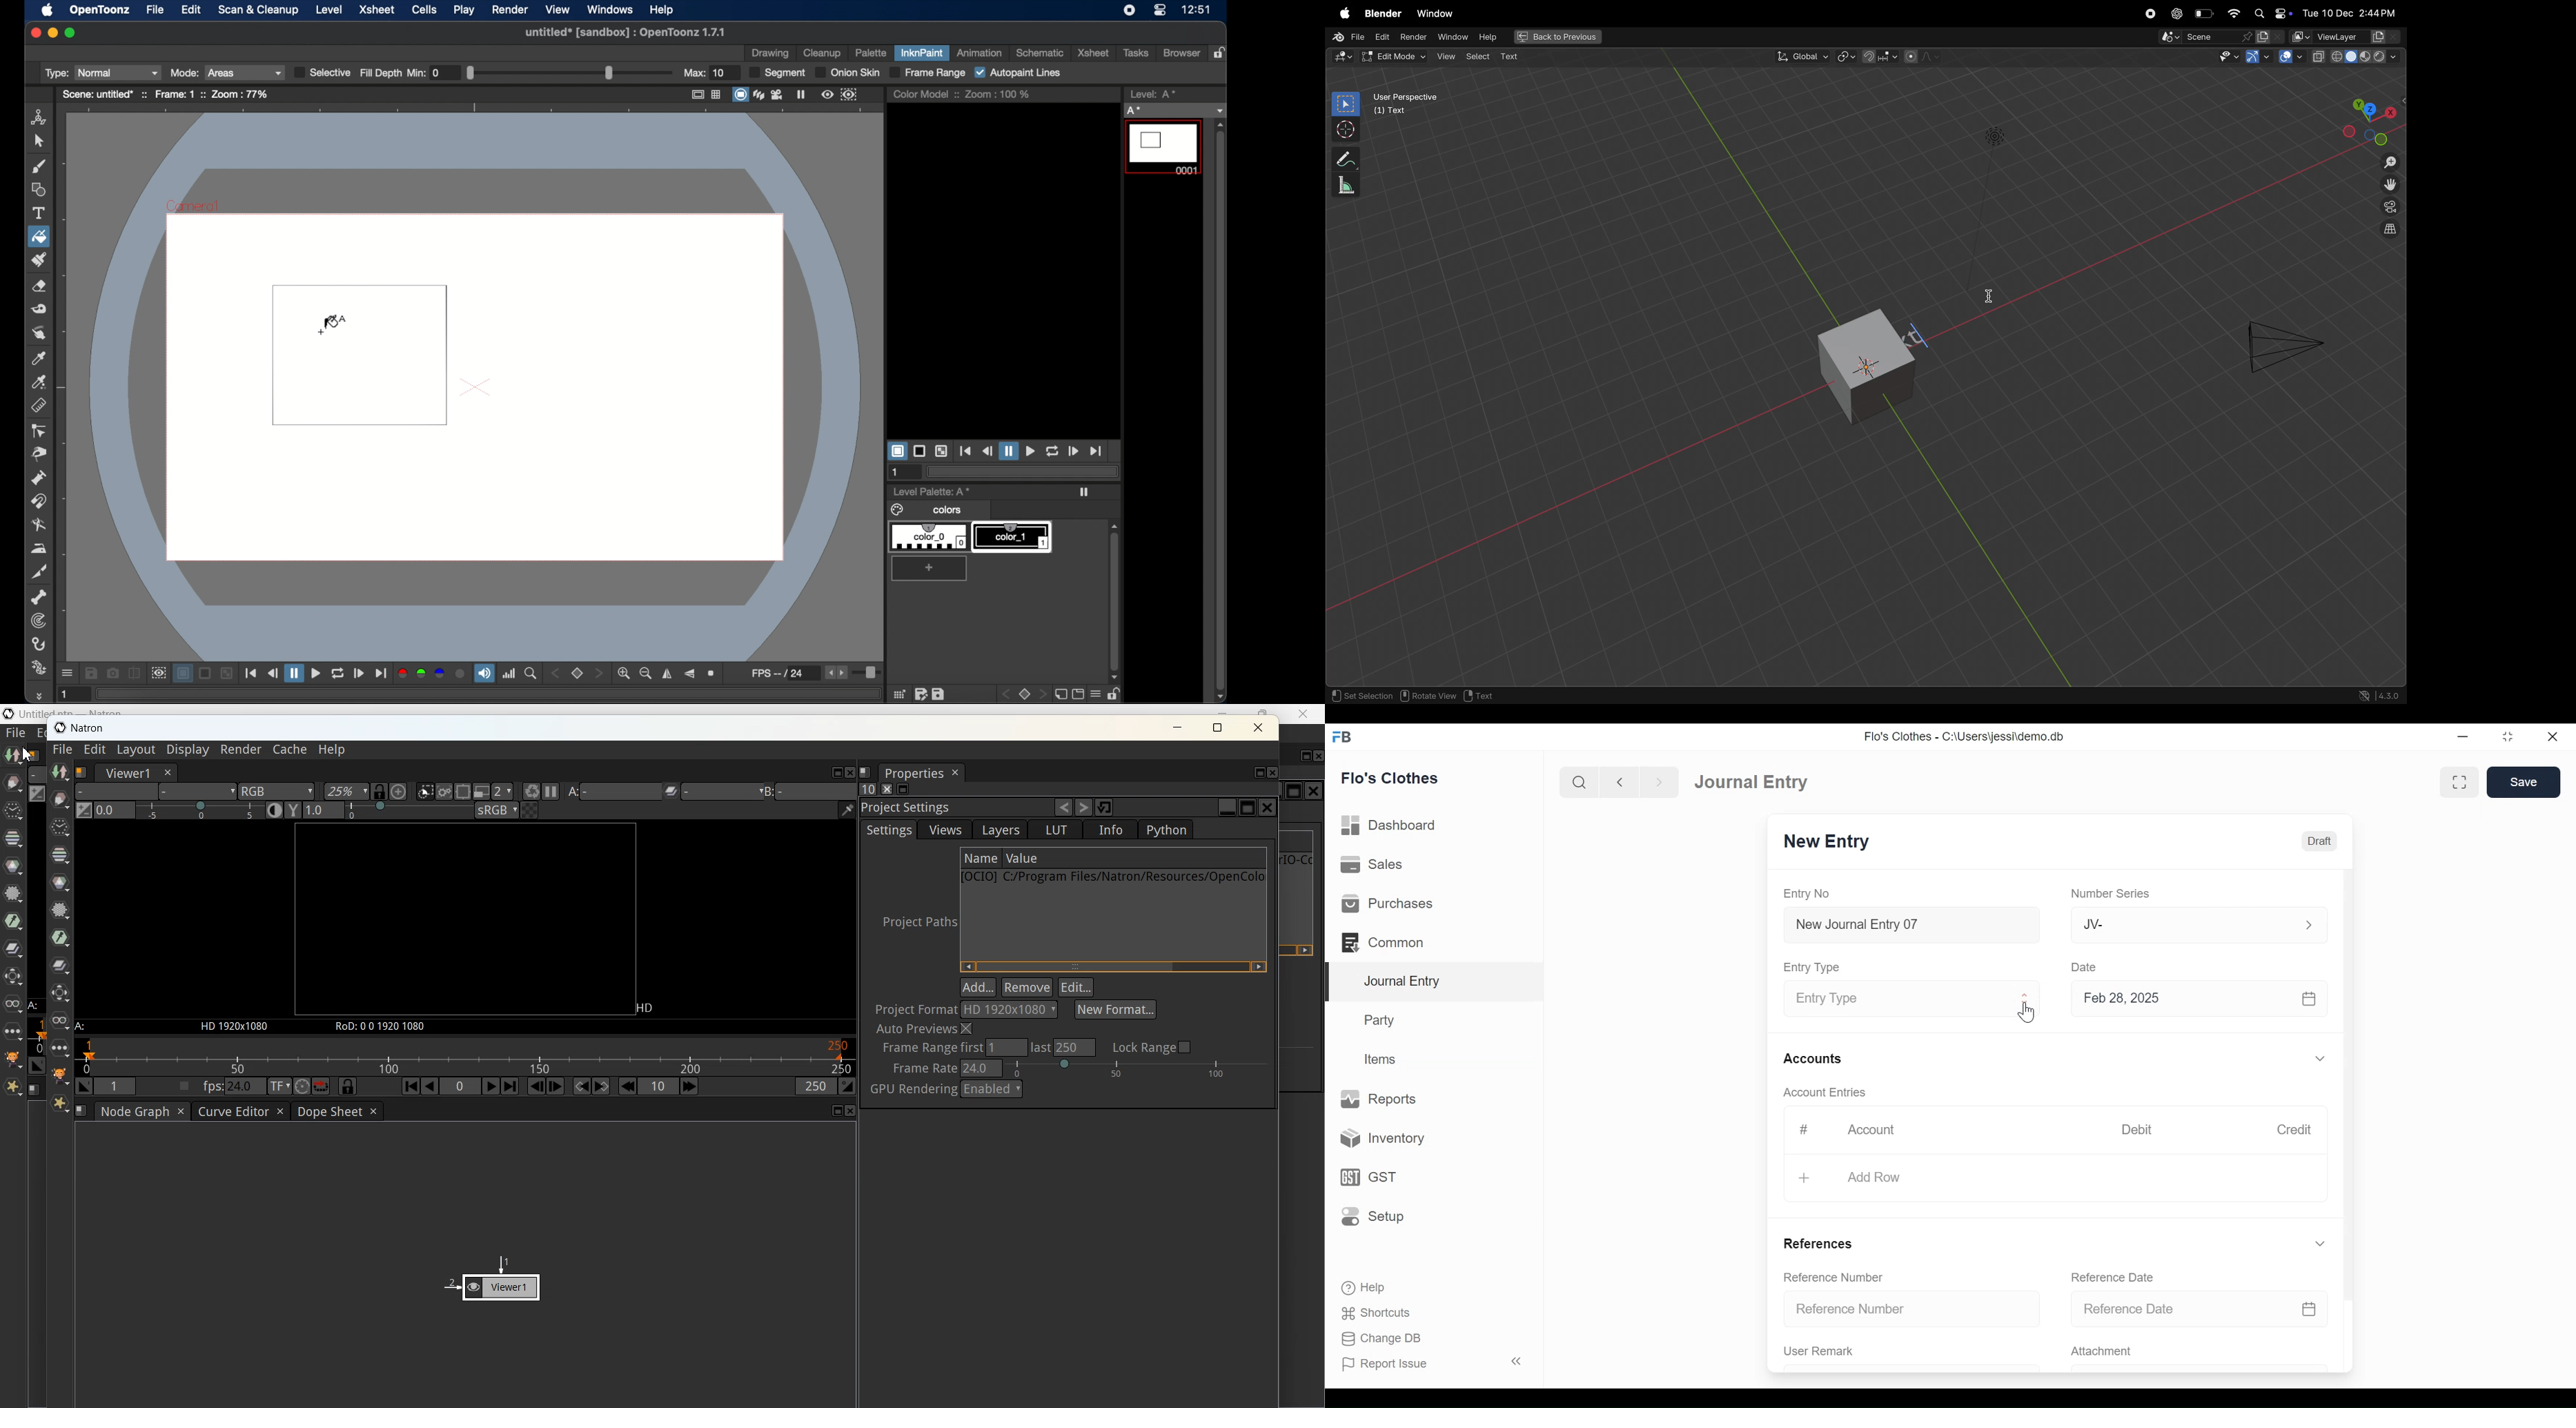 The width and height of the screenshot is (2576, 1428). I want to click on 3D cursor, so click(1489, 696).